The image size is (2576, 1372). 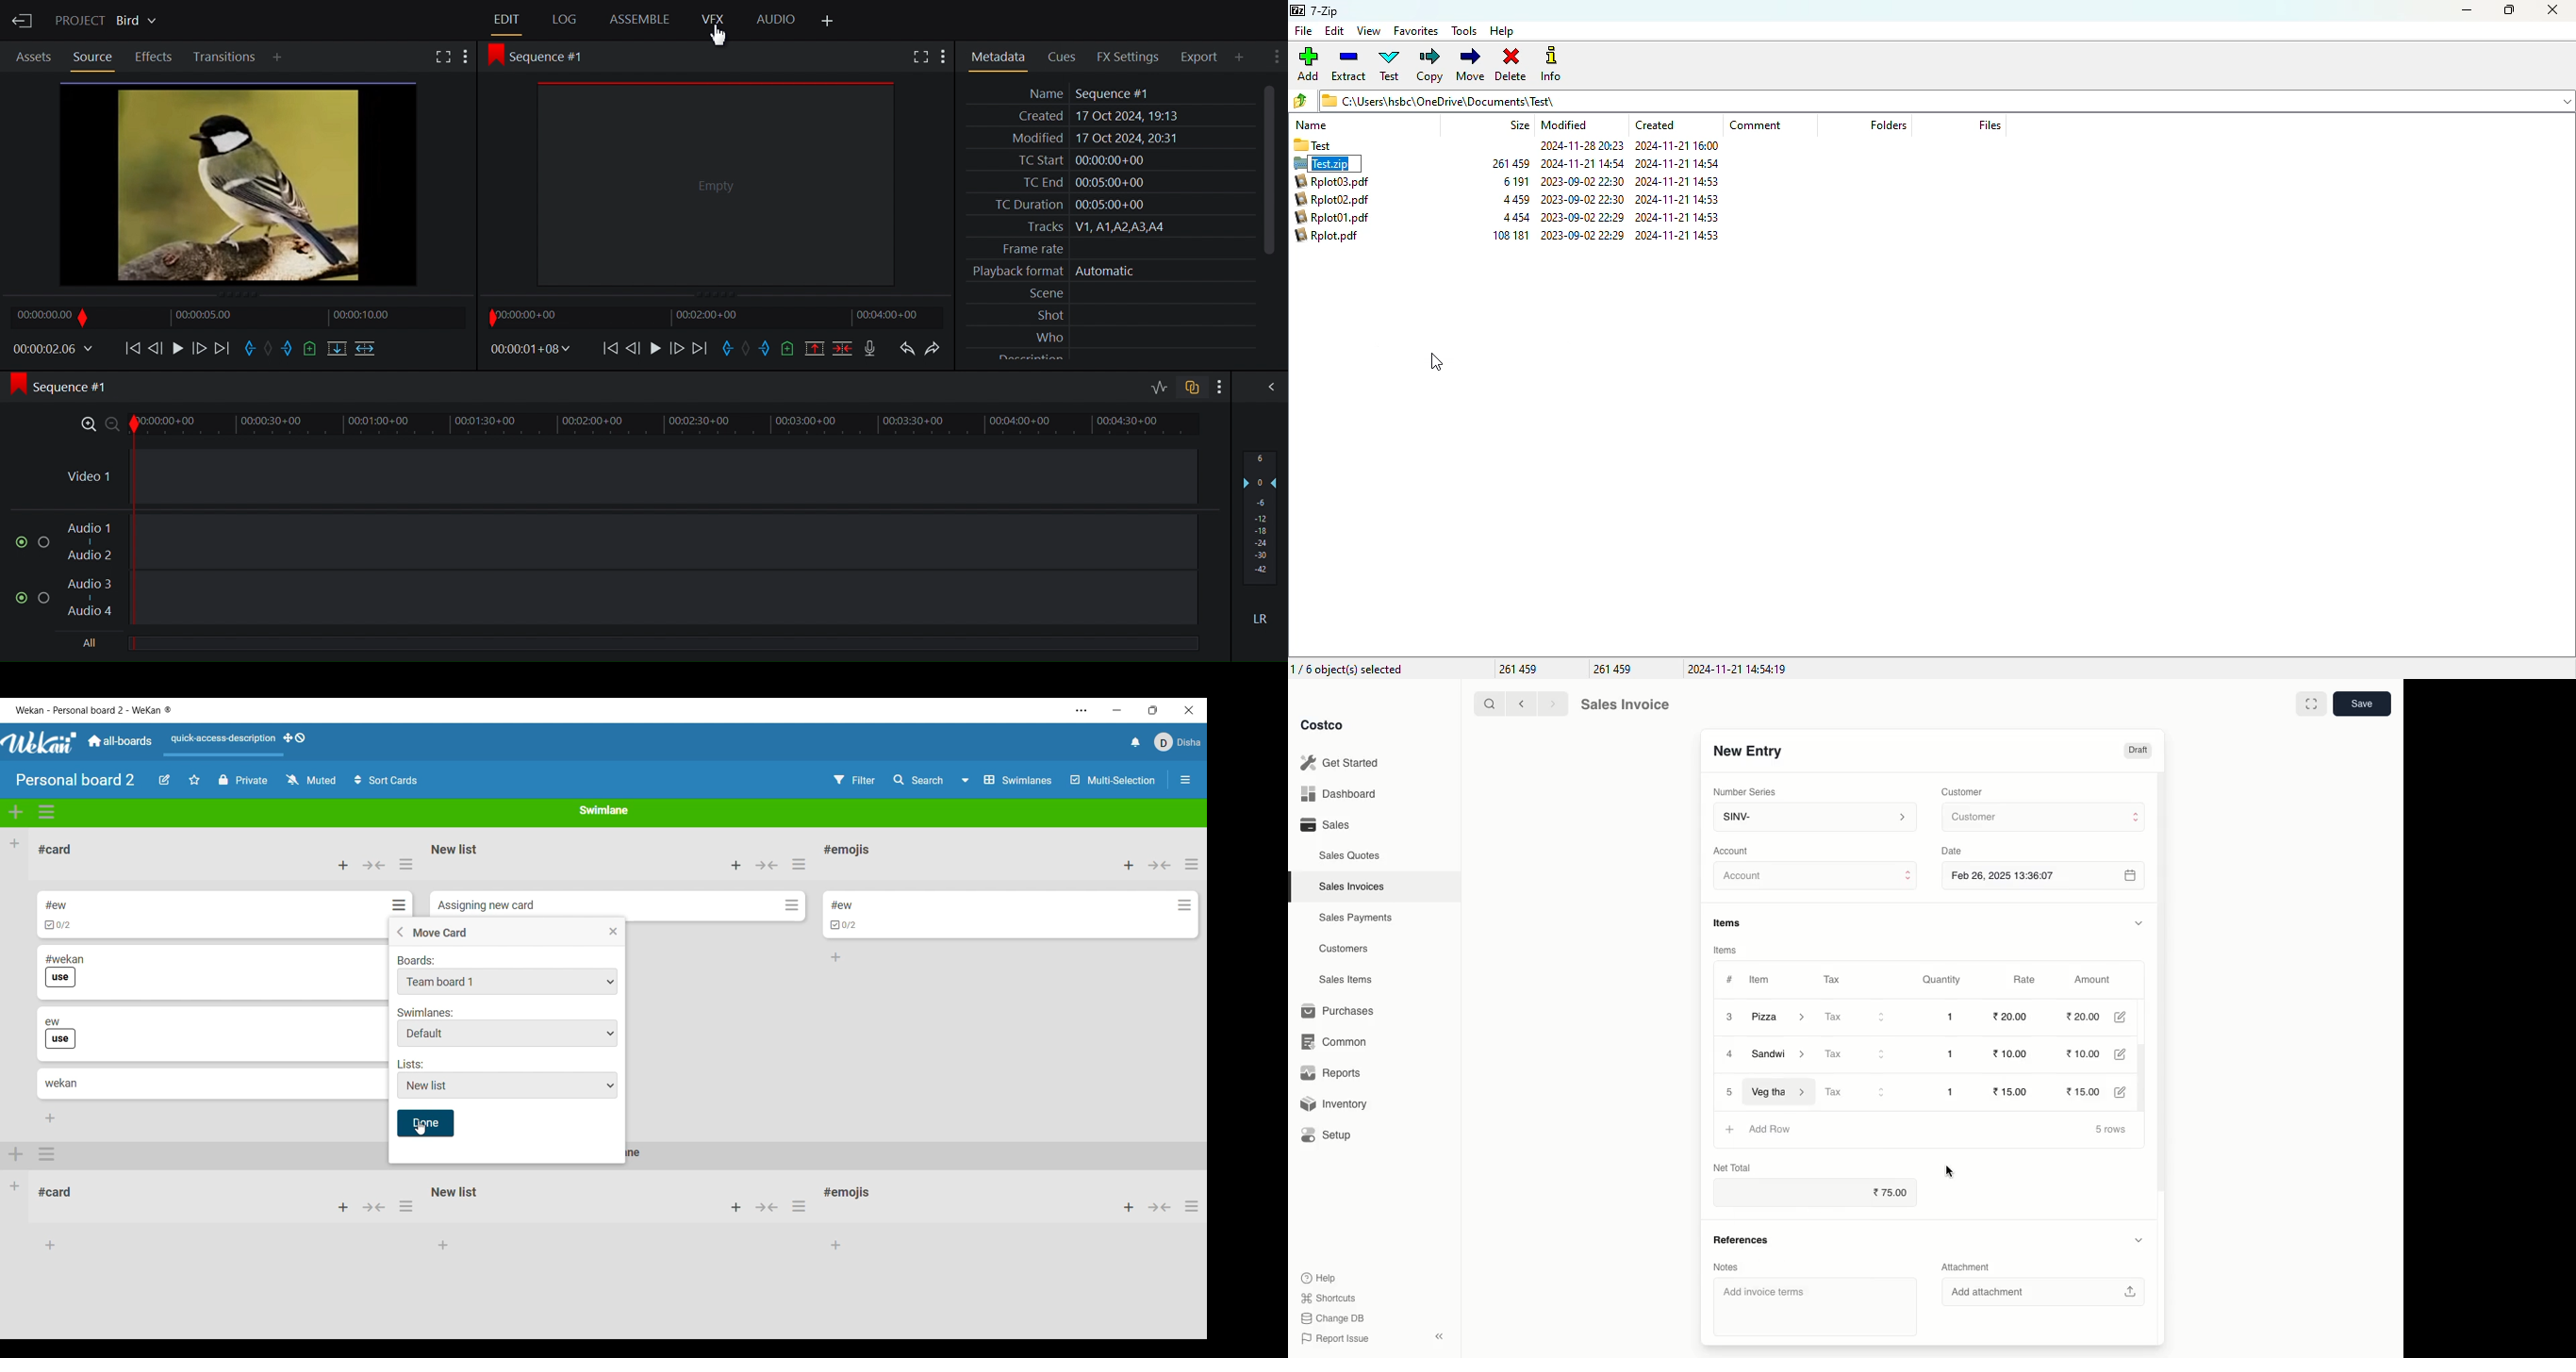 I want to click on Item, so click(x=1762, y=981).